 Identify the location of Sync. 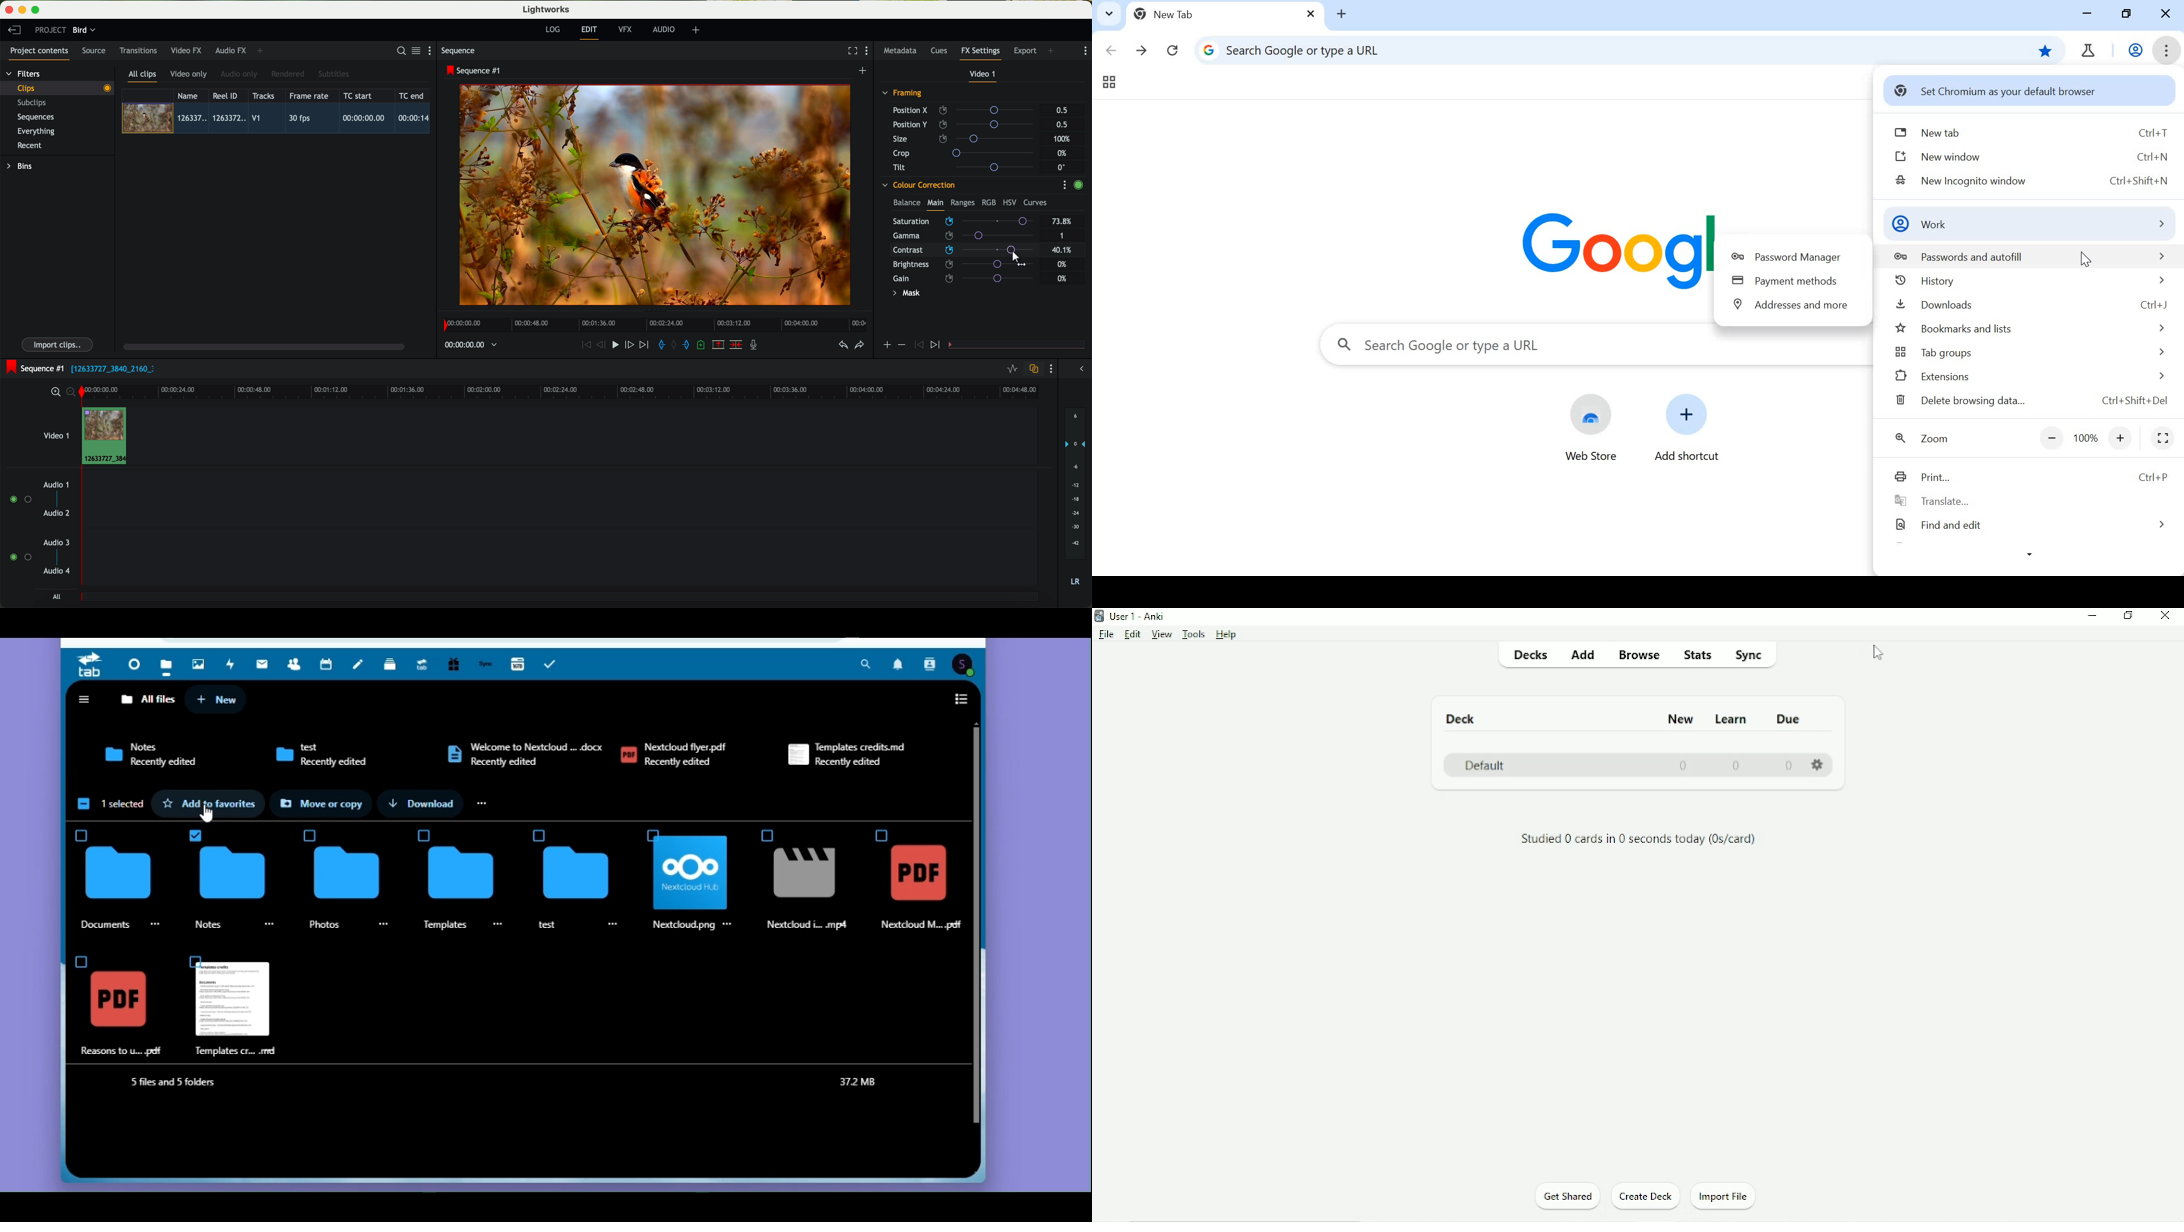
(1752, 656).